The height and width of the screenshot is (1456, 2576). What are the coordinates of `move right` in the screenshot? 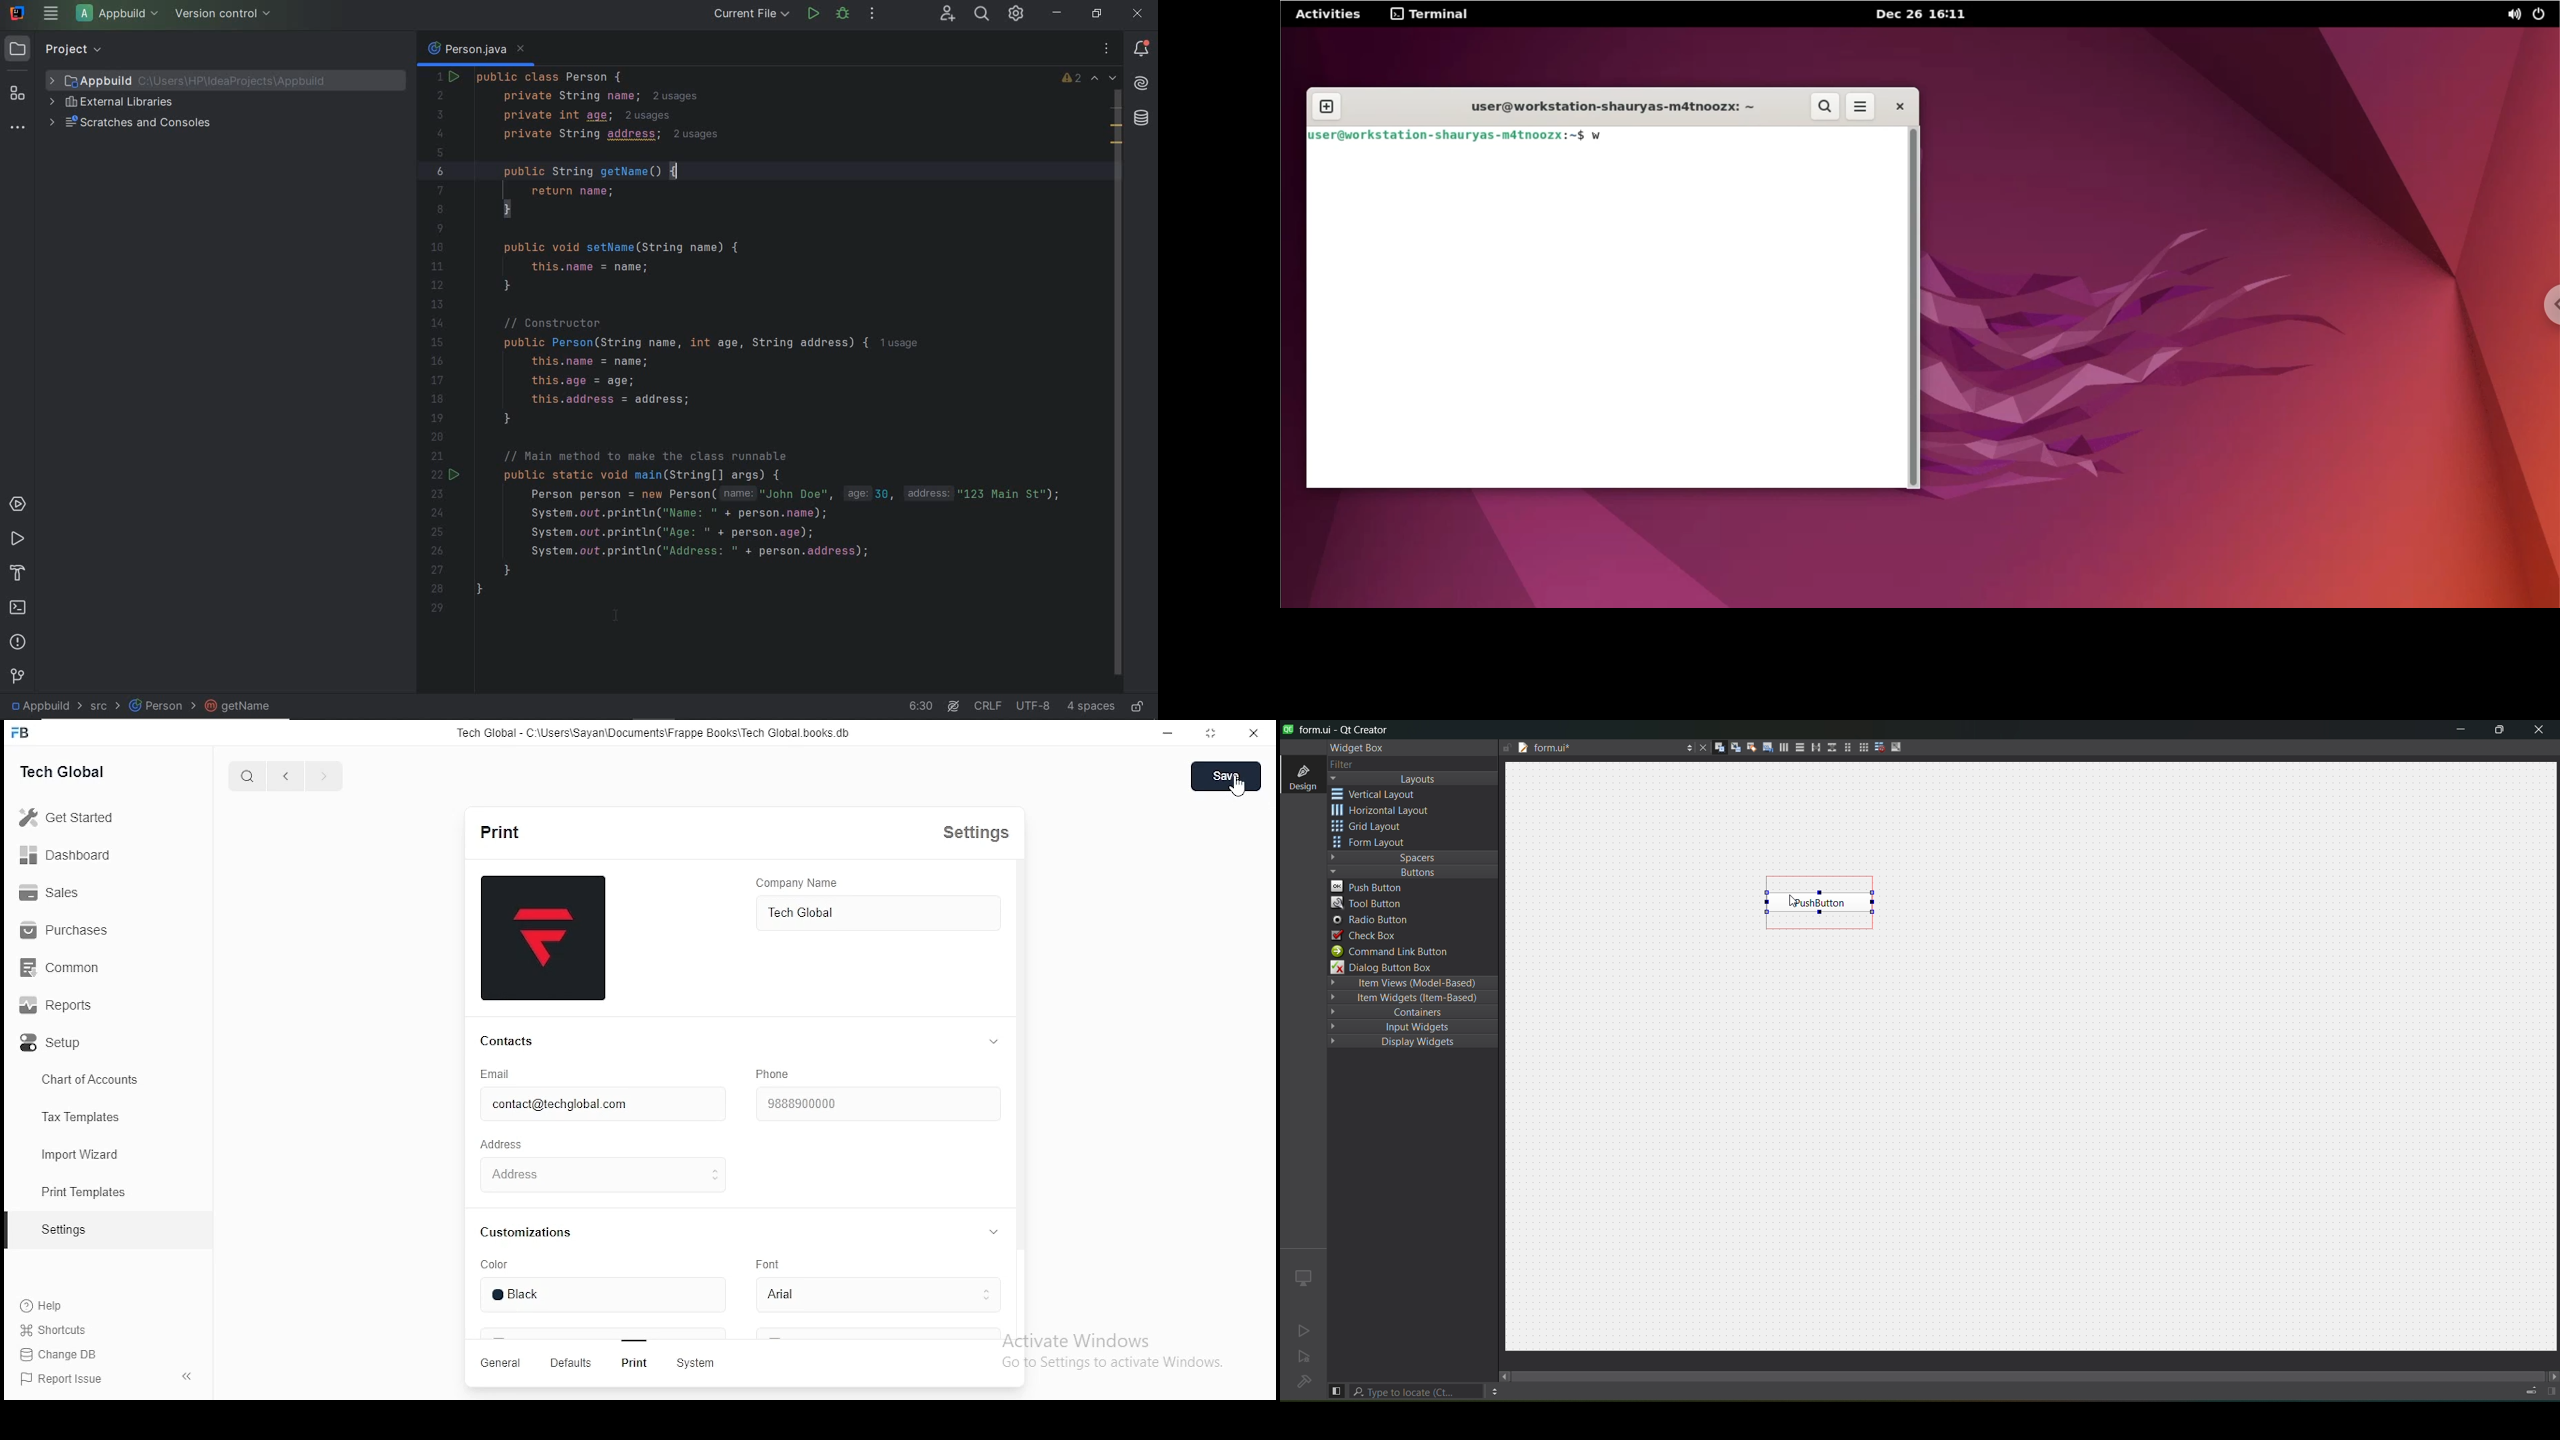 It's located at (2551, 1375).